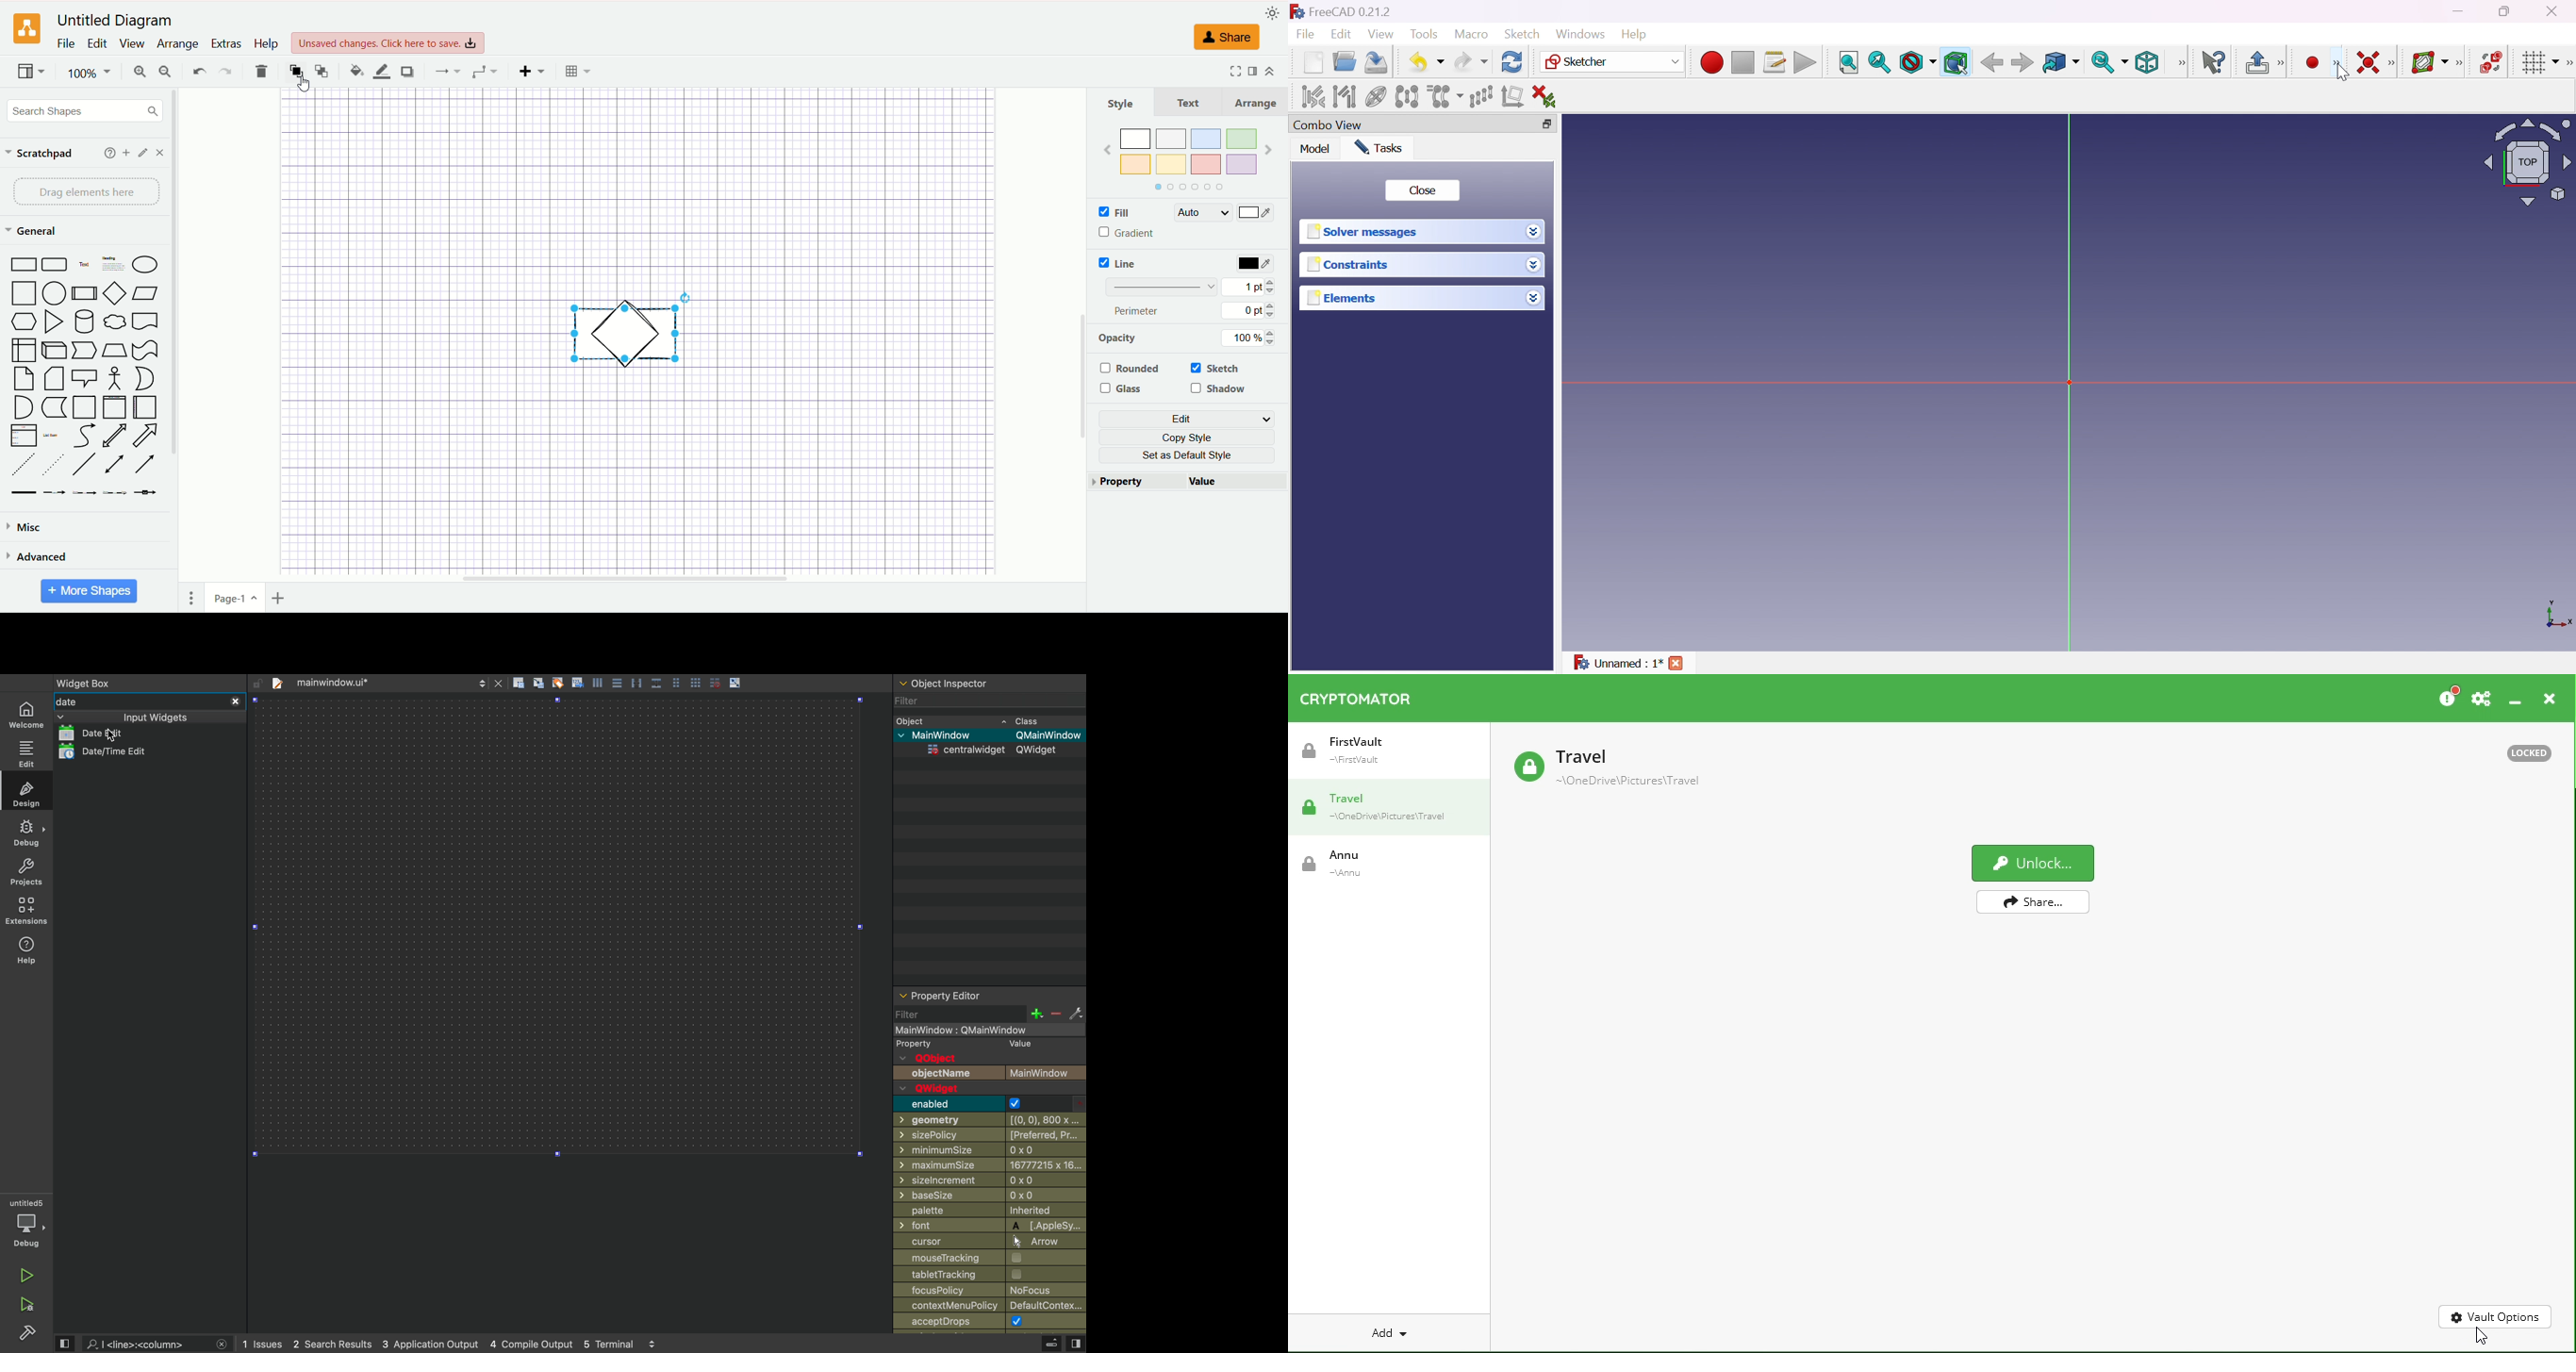  I want to click on New, so click(1315, 65).